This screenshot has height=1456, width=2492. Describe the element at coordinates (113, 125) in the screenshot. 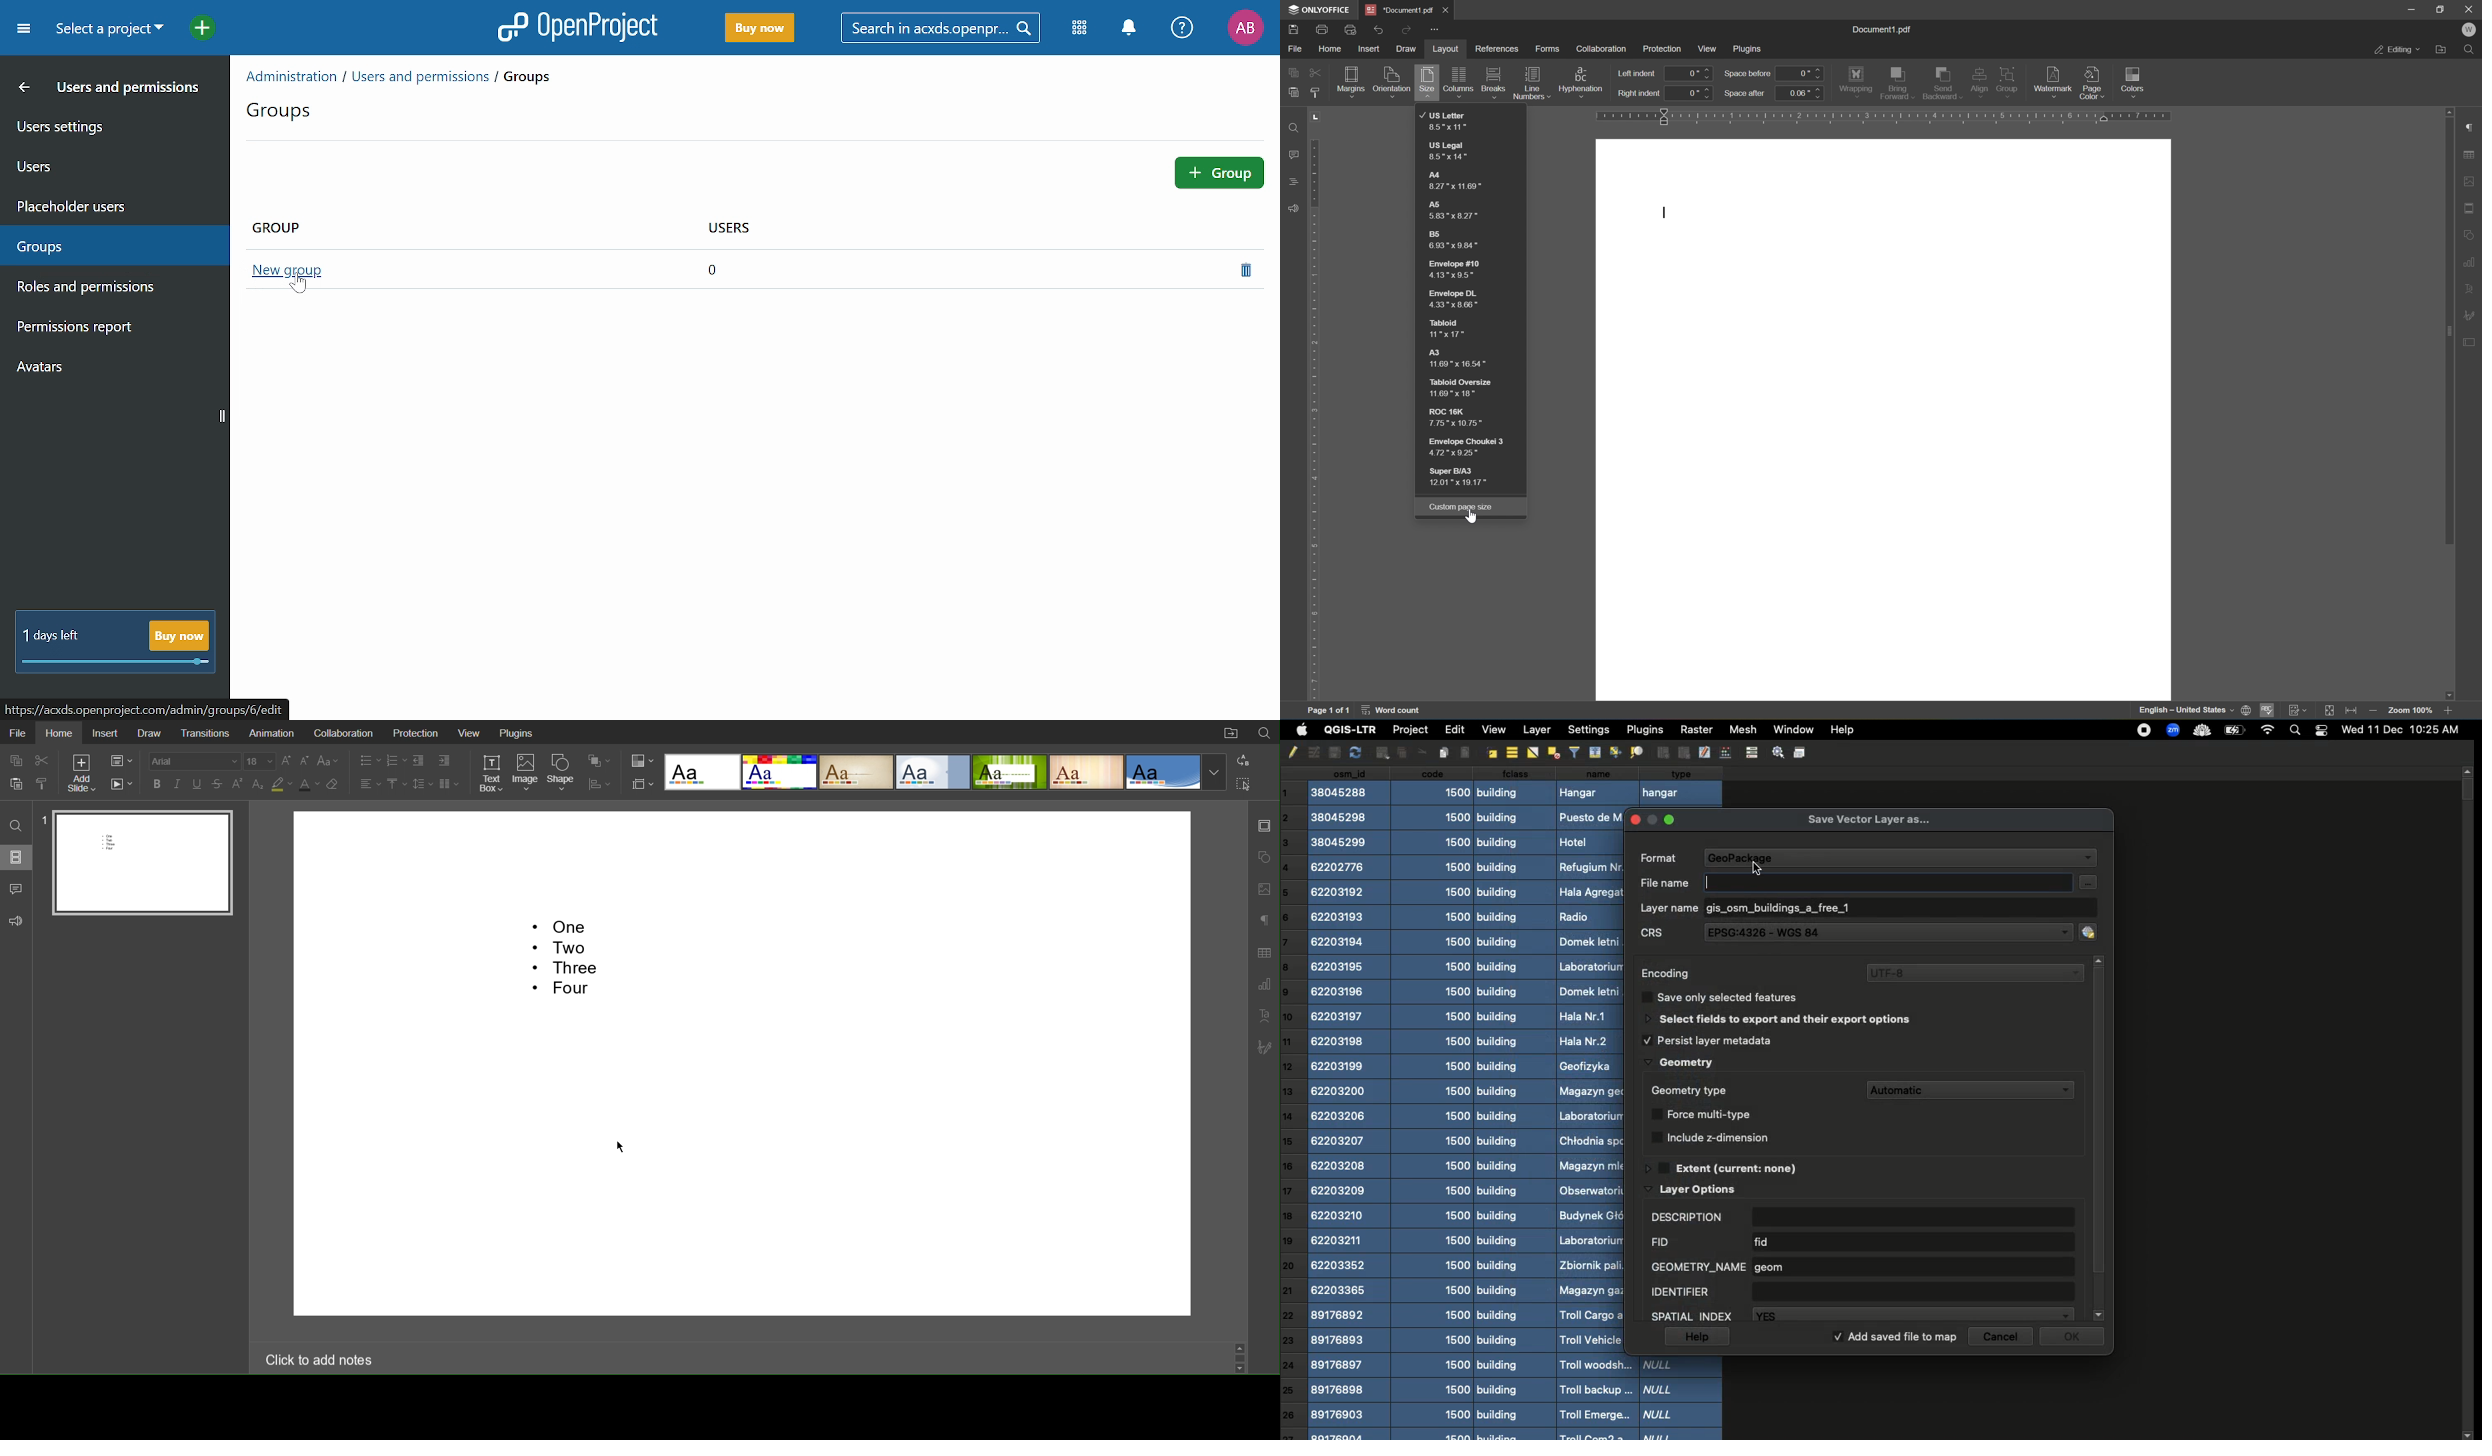

I see `User settings` at that location.